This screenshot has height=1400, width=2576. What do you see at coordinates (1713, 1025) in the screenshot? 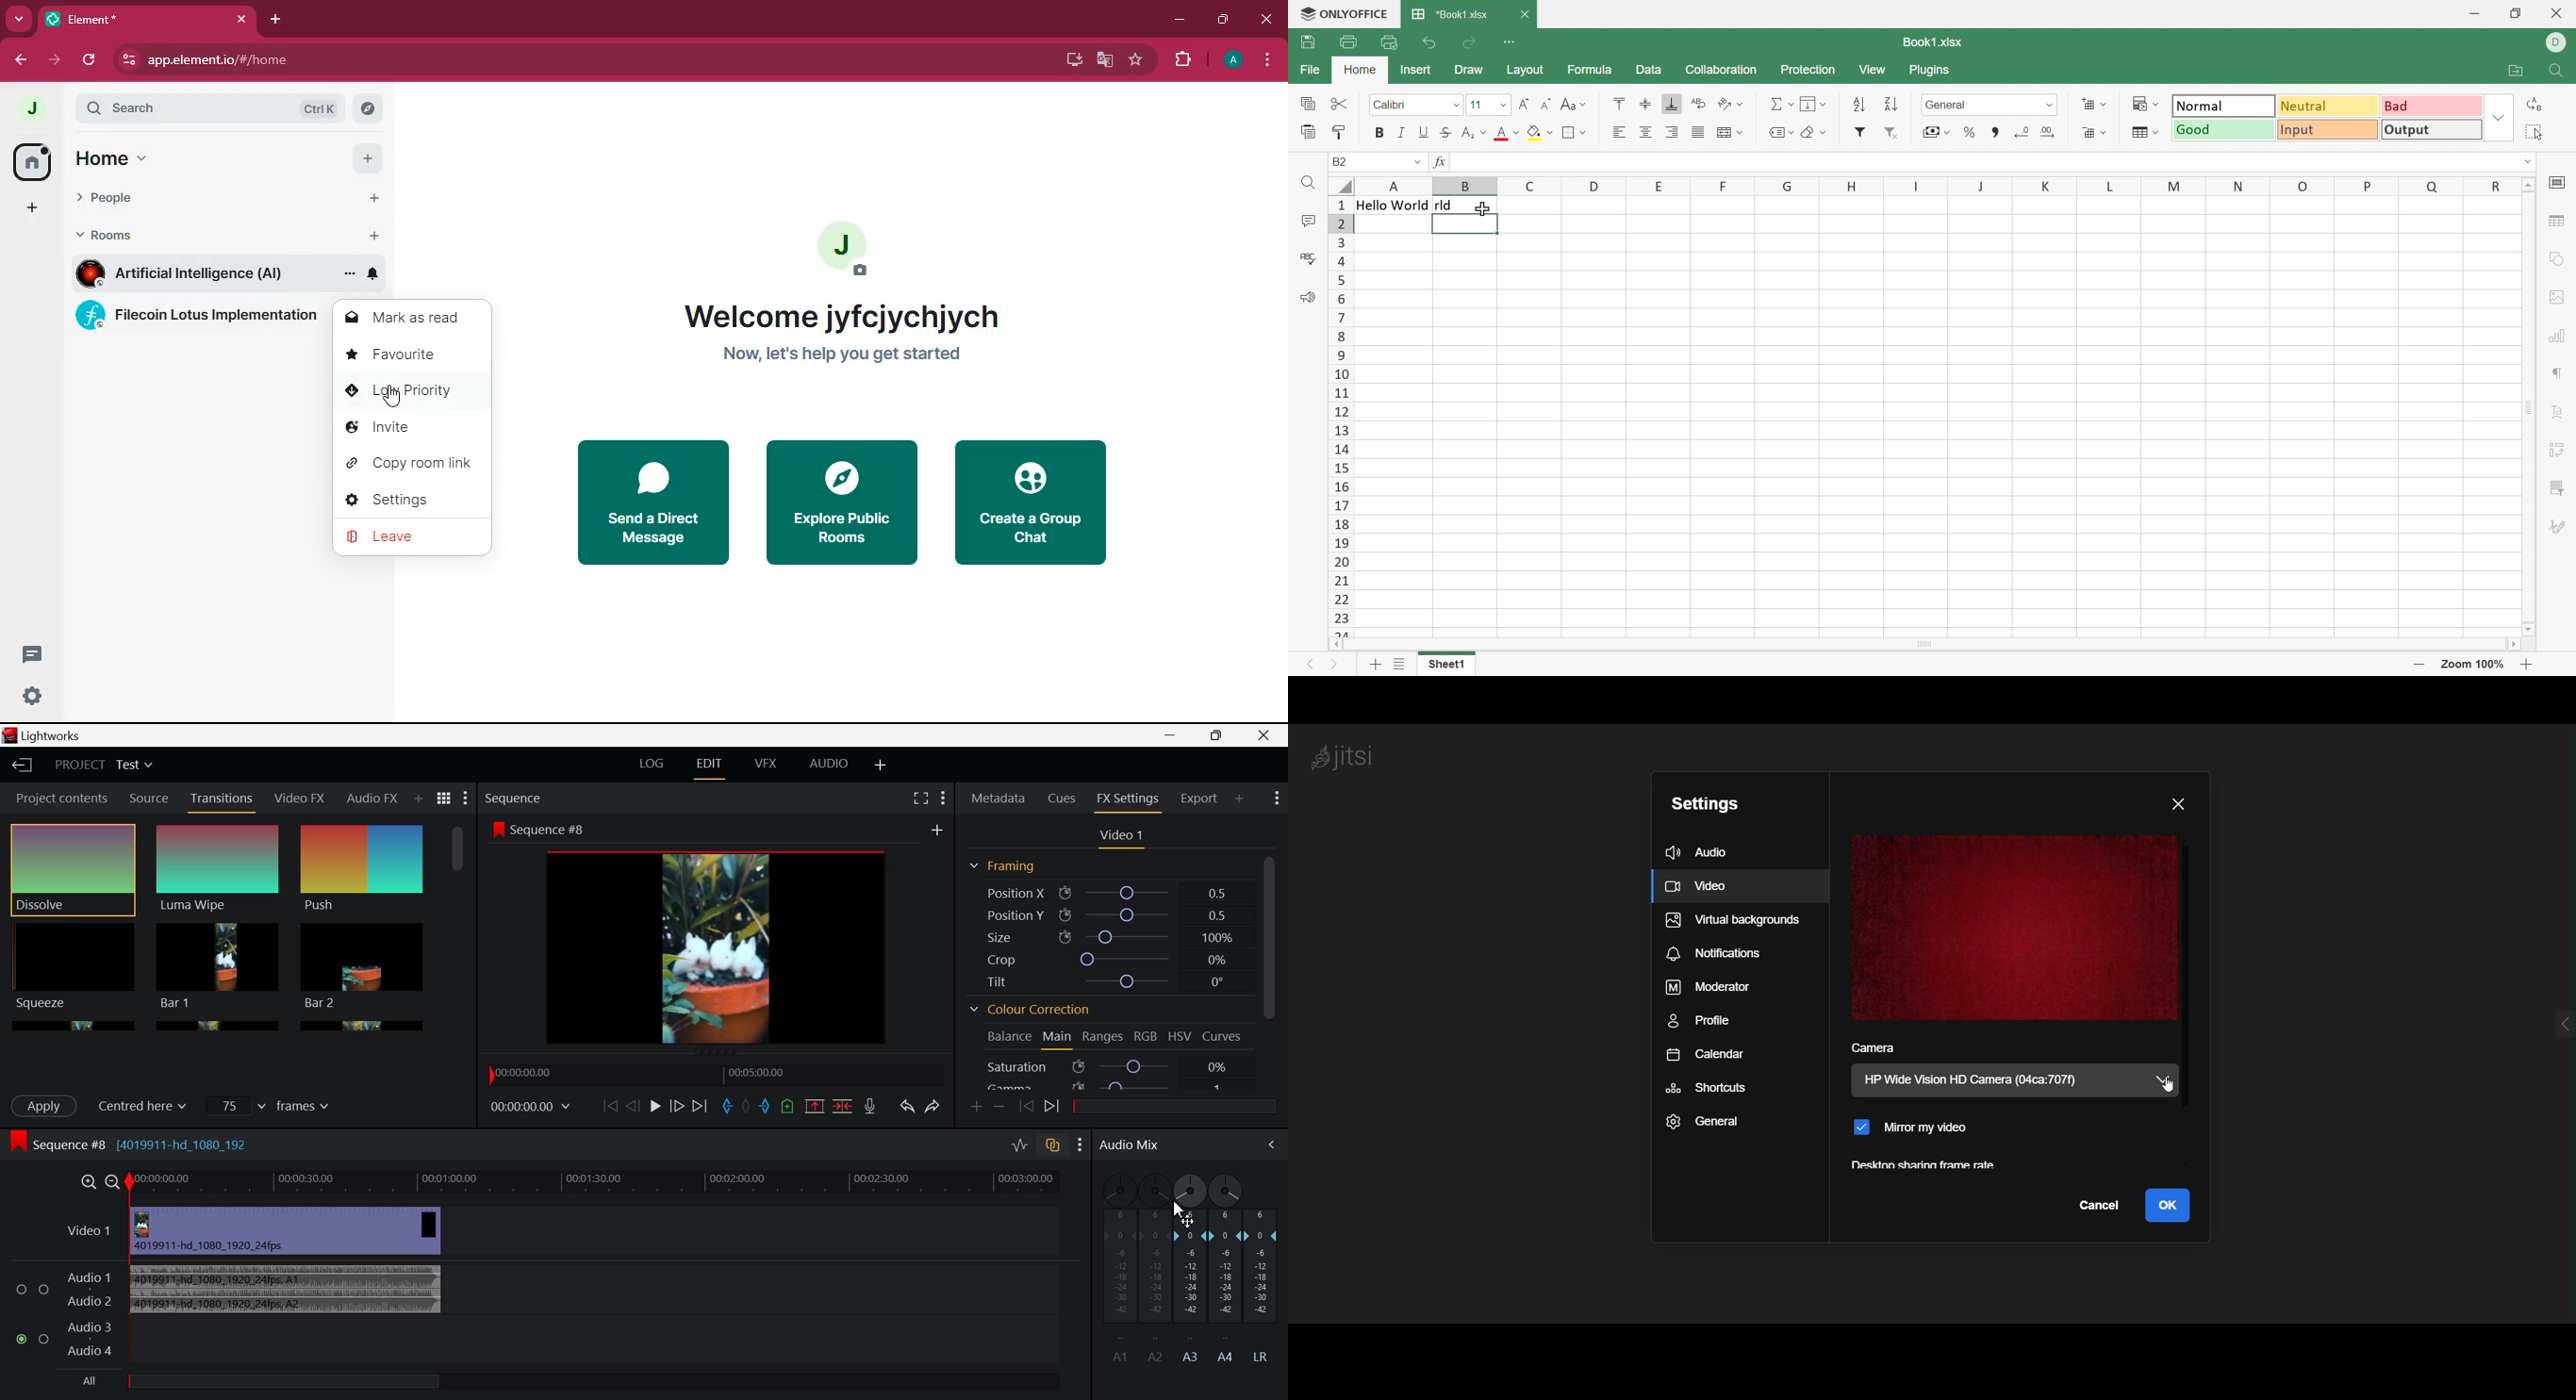
I see `profile` at bounding box center [1713, 1025].